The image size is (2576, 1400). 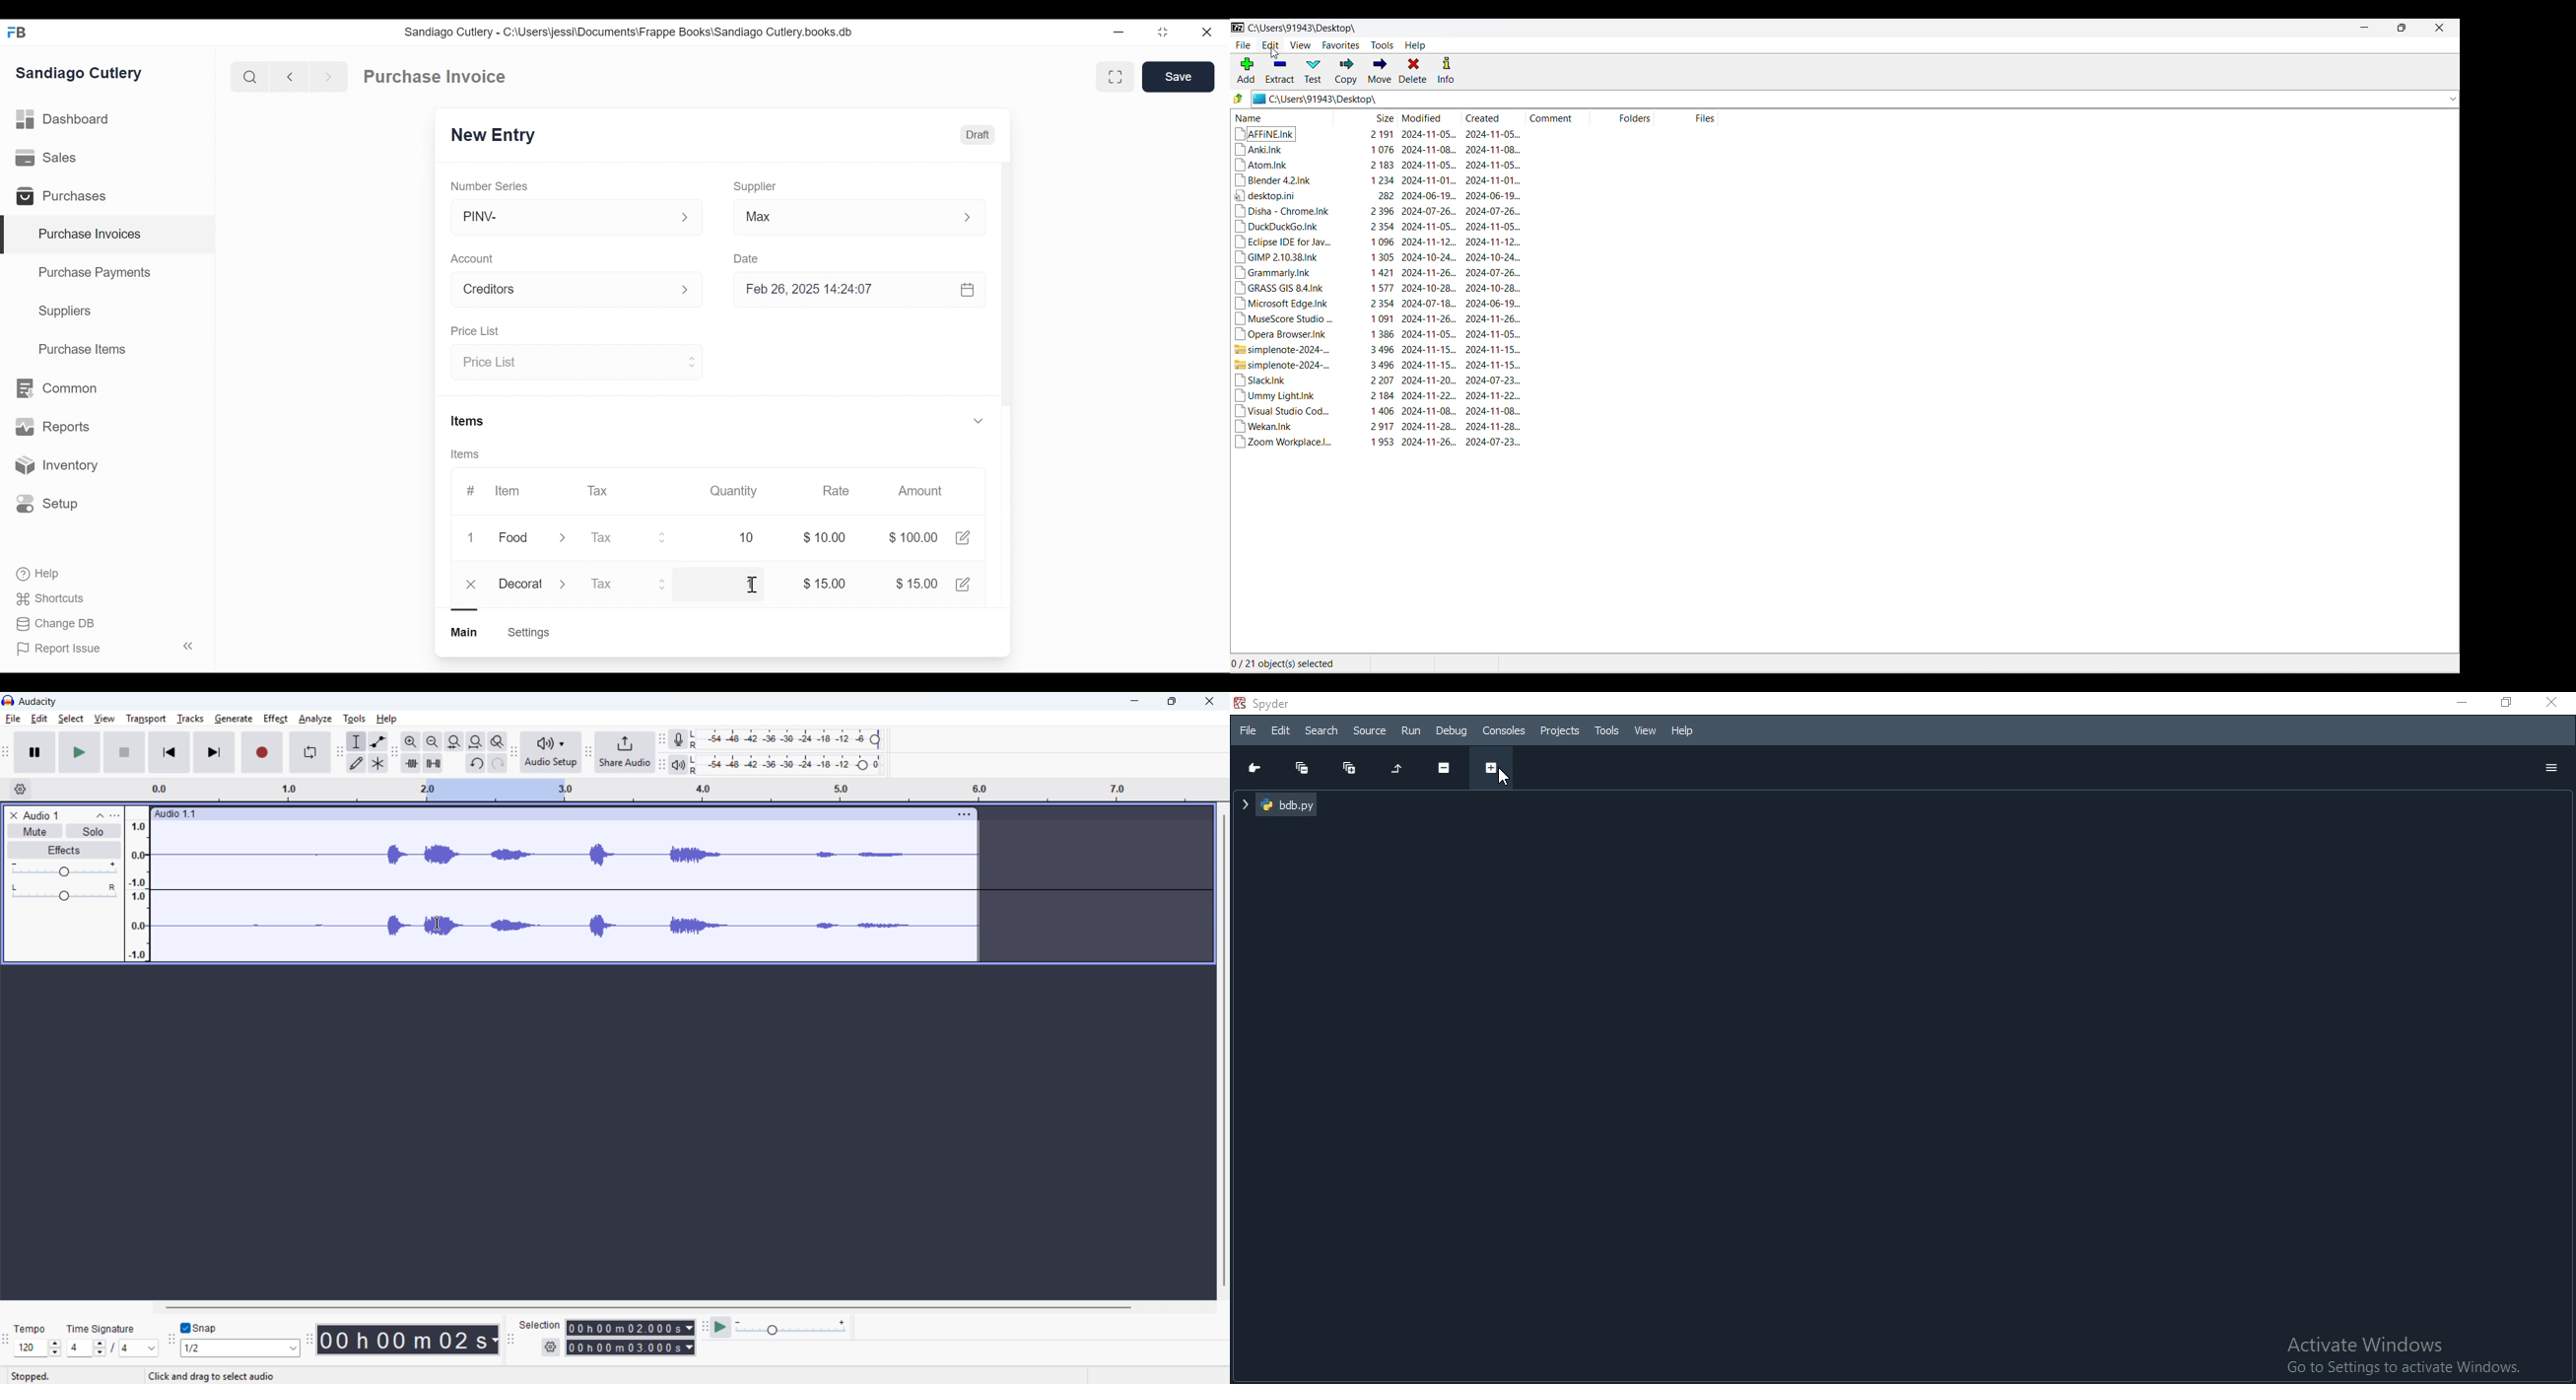 I want to click on Created column, so click(x=1496, y=117).